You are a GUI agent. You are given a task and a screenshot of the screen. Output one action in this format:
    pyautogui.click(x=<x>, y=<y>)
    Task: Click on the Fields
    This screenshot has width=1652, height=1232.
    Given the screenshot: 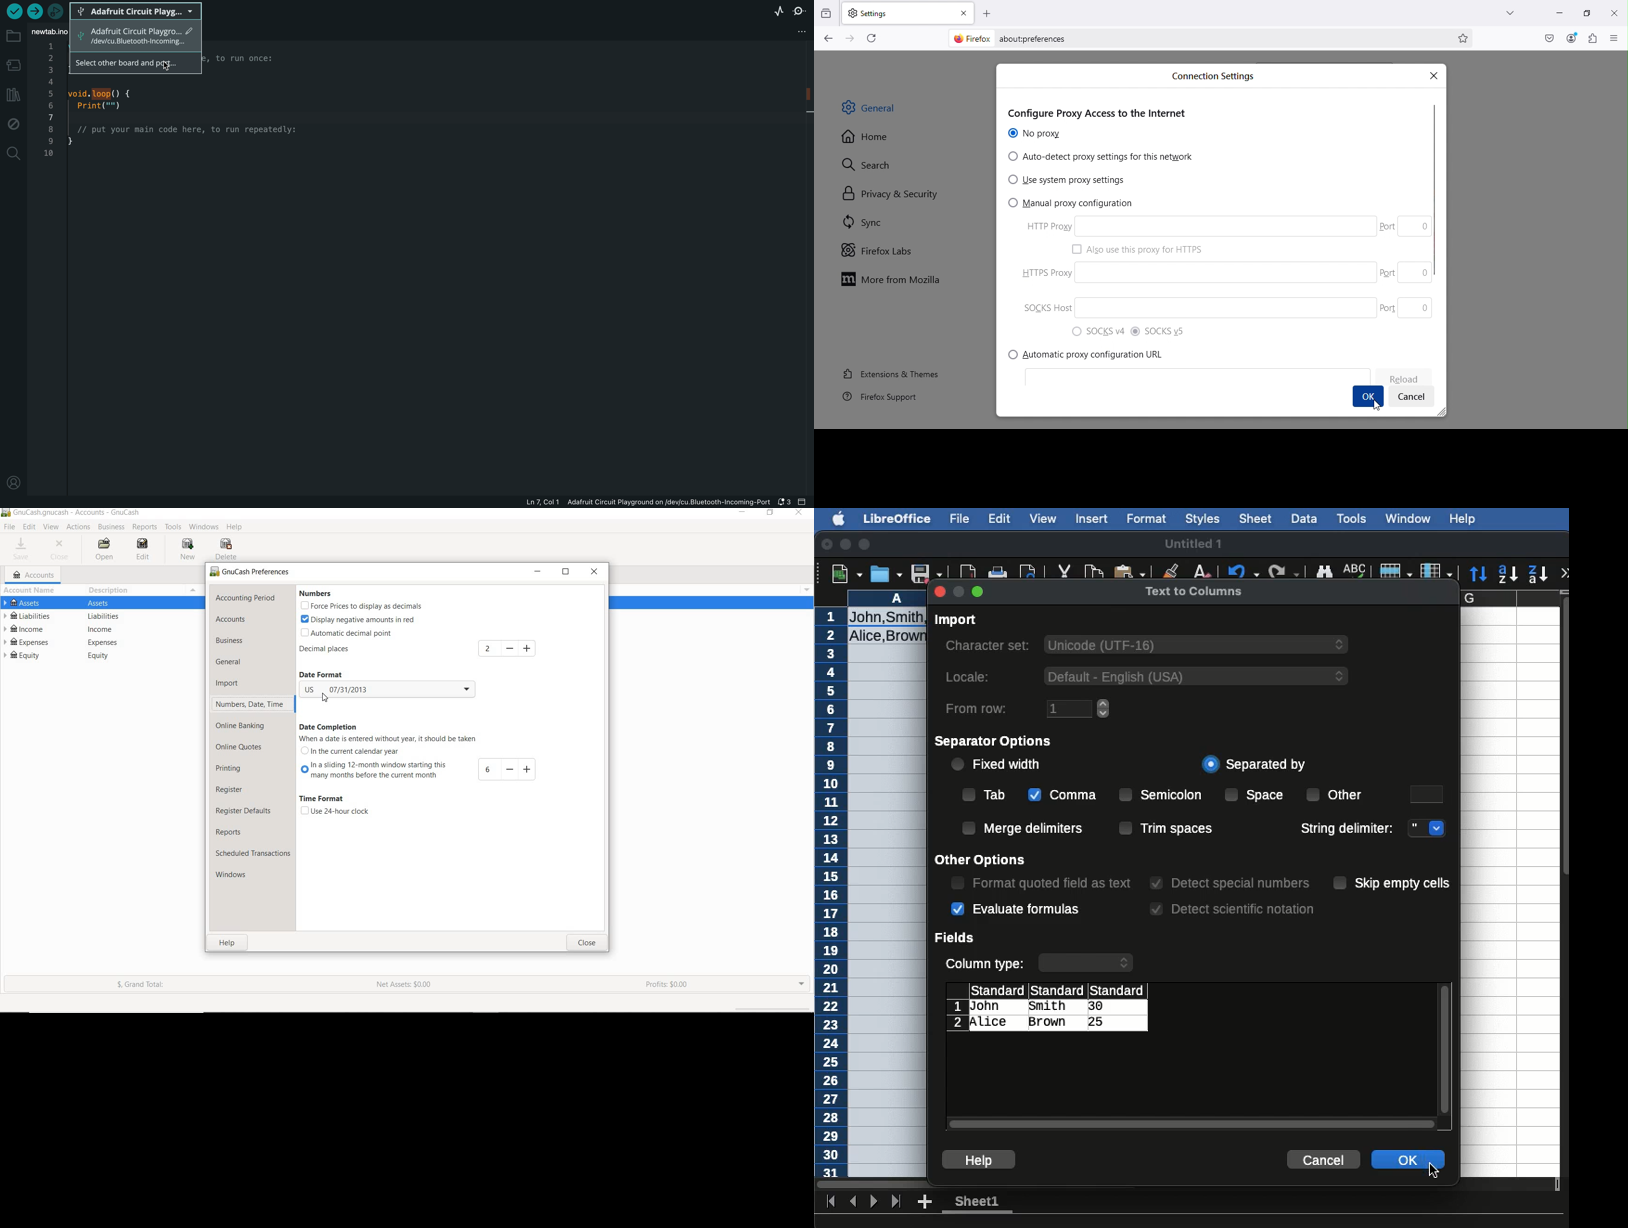 What is the action you would take?
    pyautogui.click(x=956, y=939)
    